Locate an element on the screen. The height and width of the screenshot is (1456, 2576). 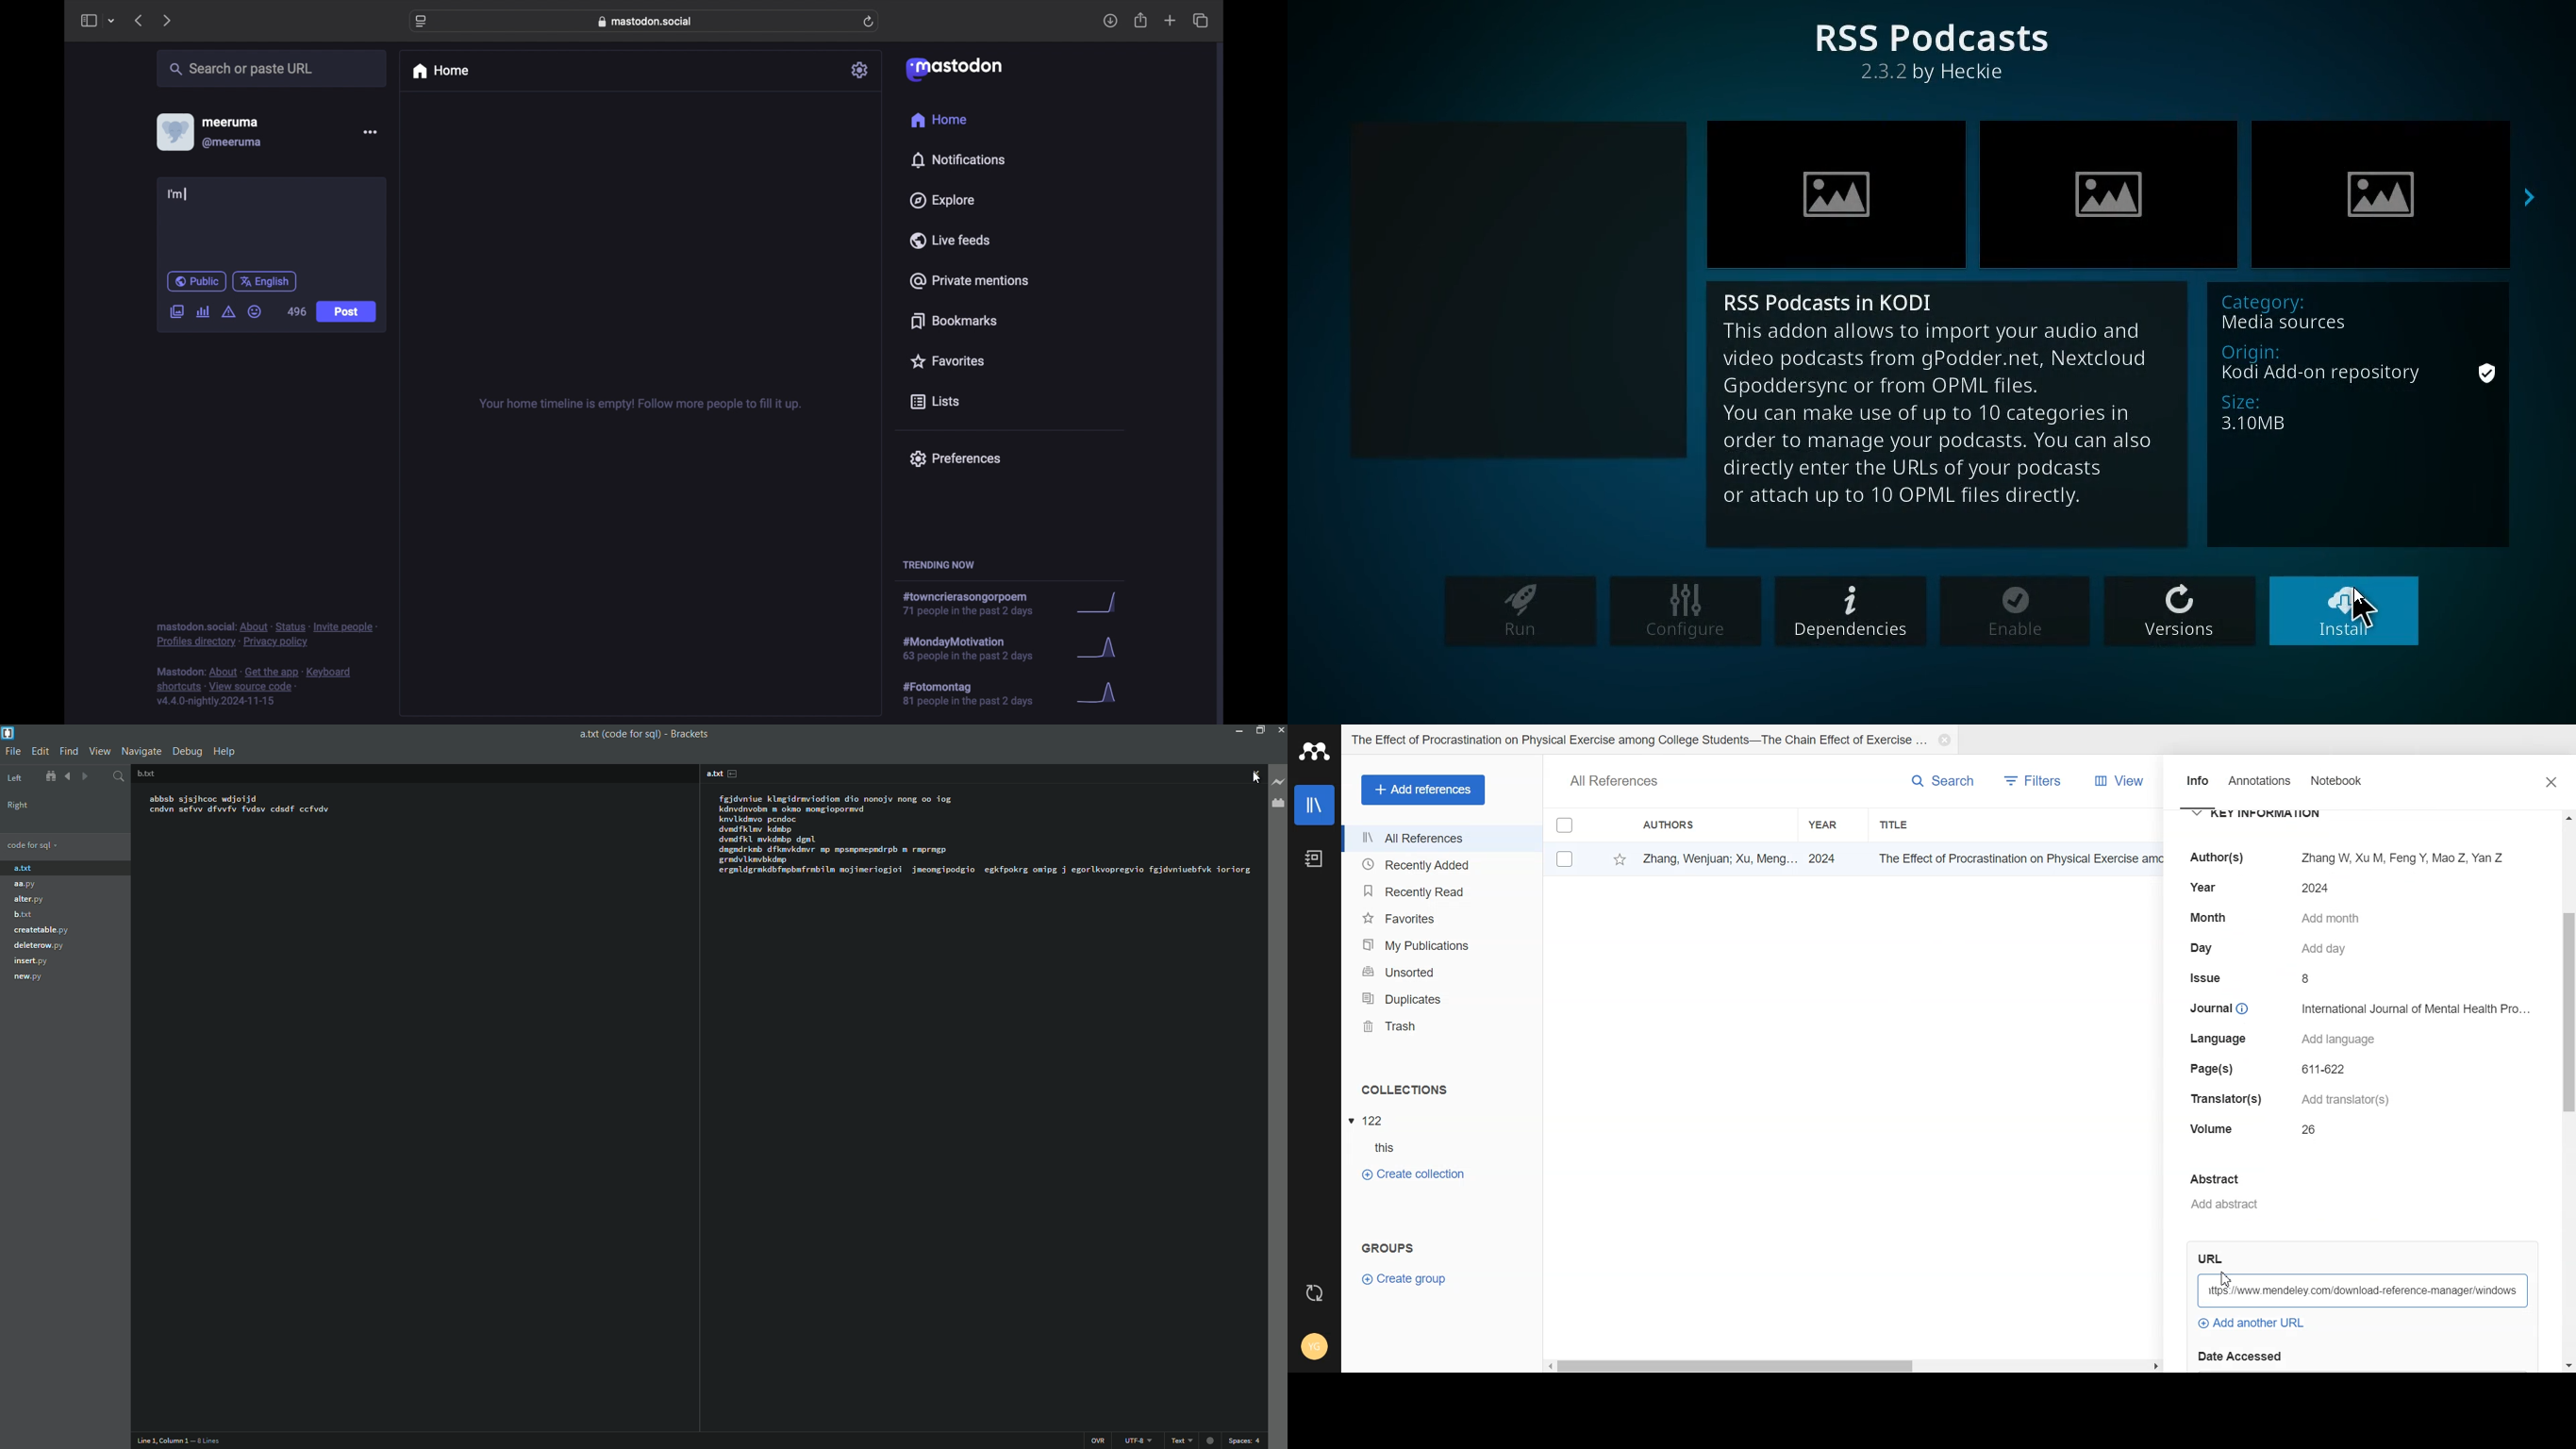
dependencies is located at coordinates (1850, 611).